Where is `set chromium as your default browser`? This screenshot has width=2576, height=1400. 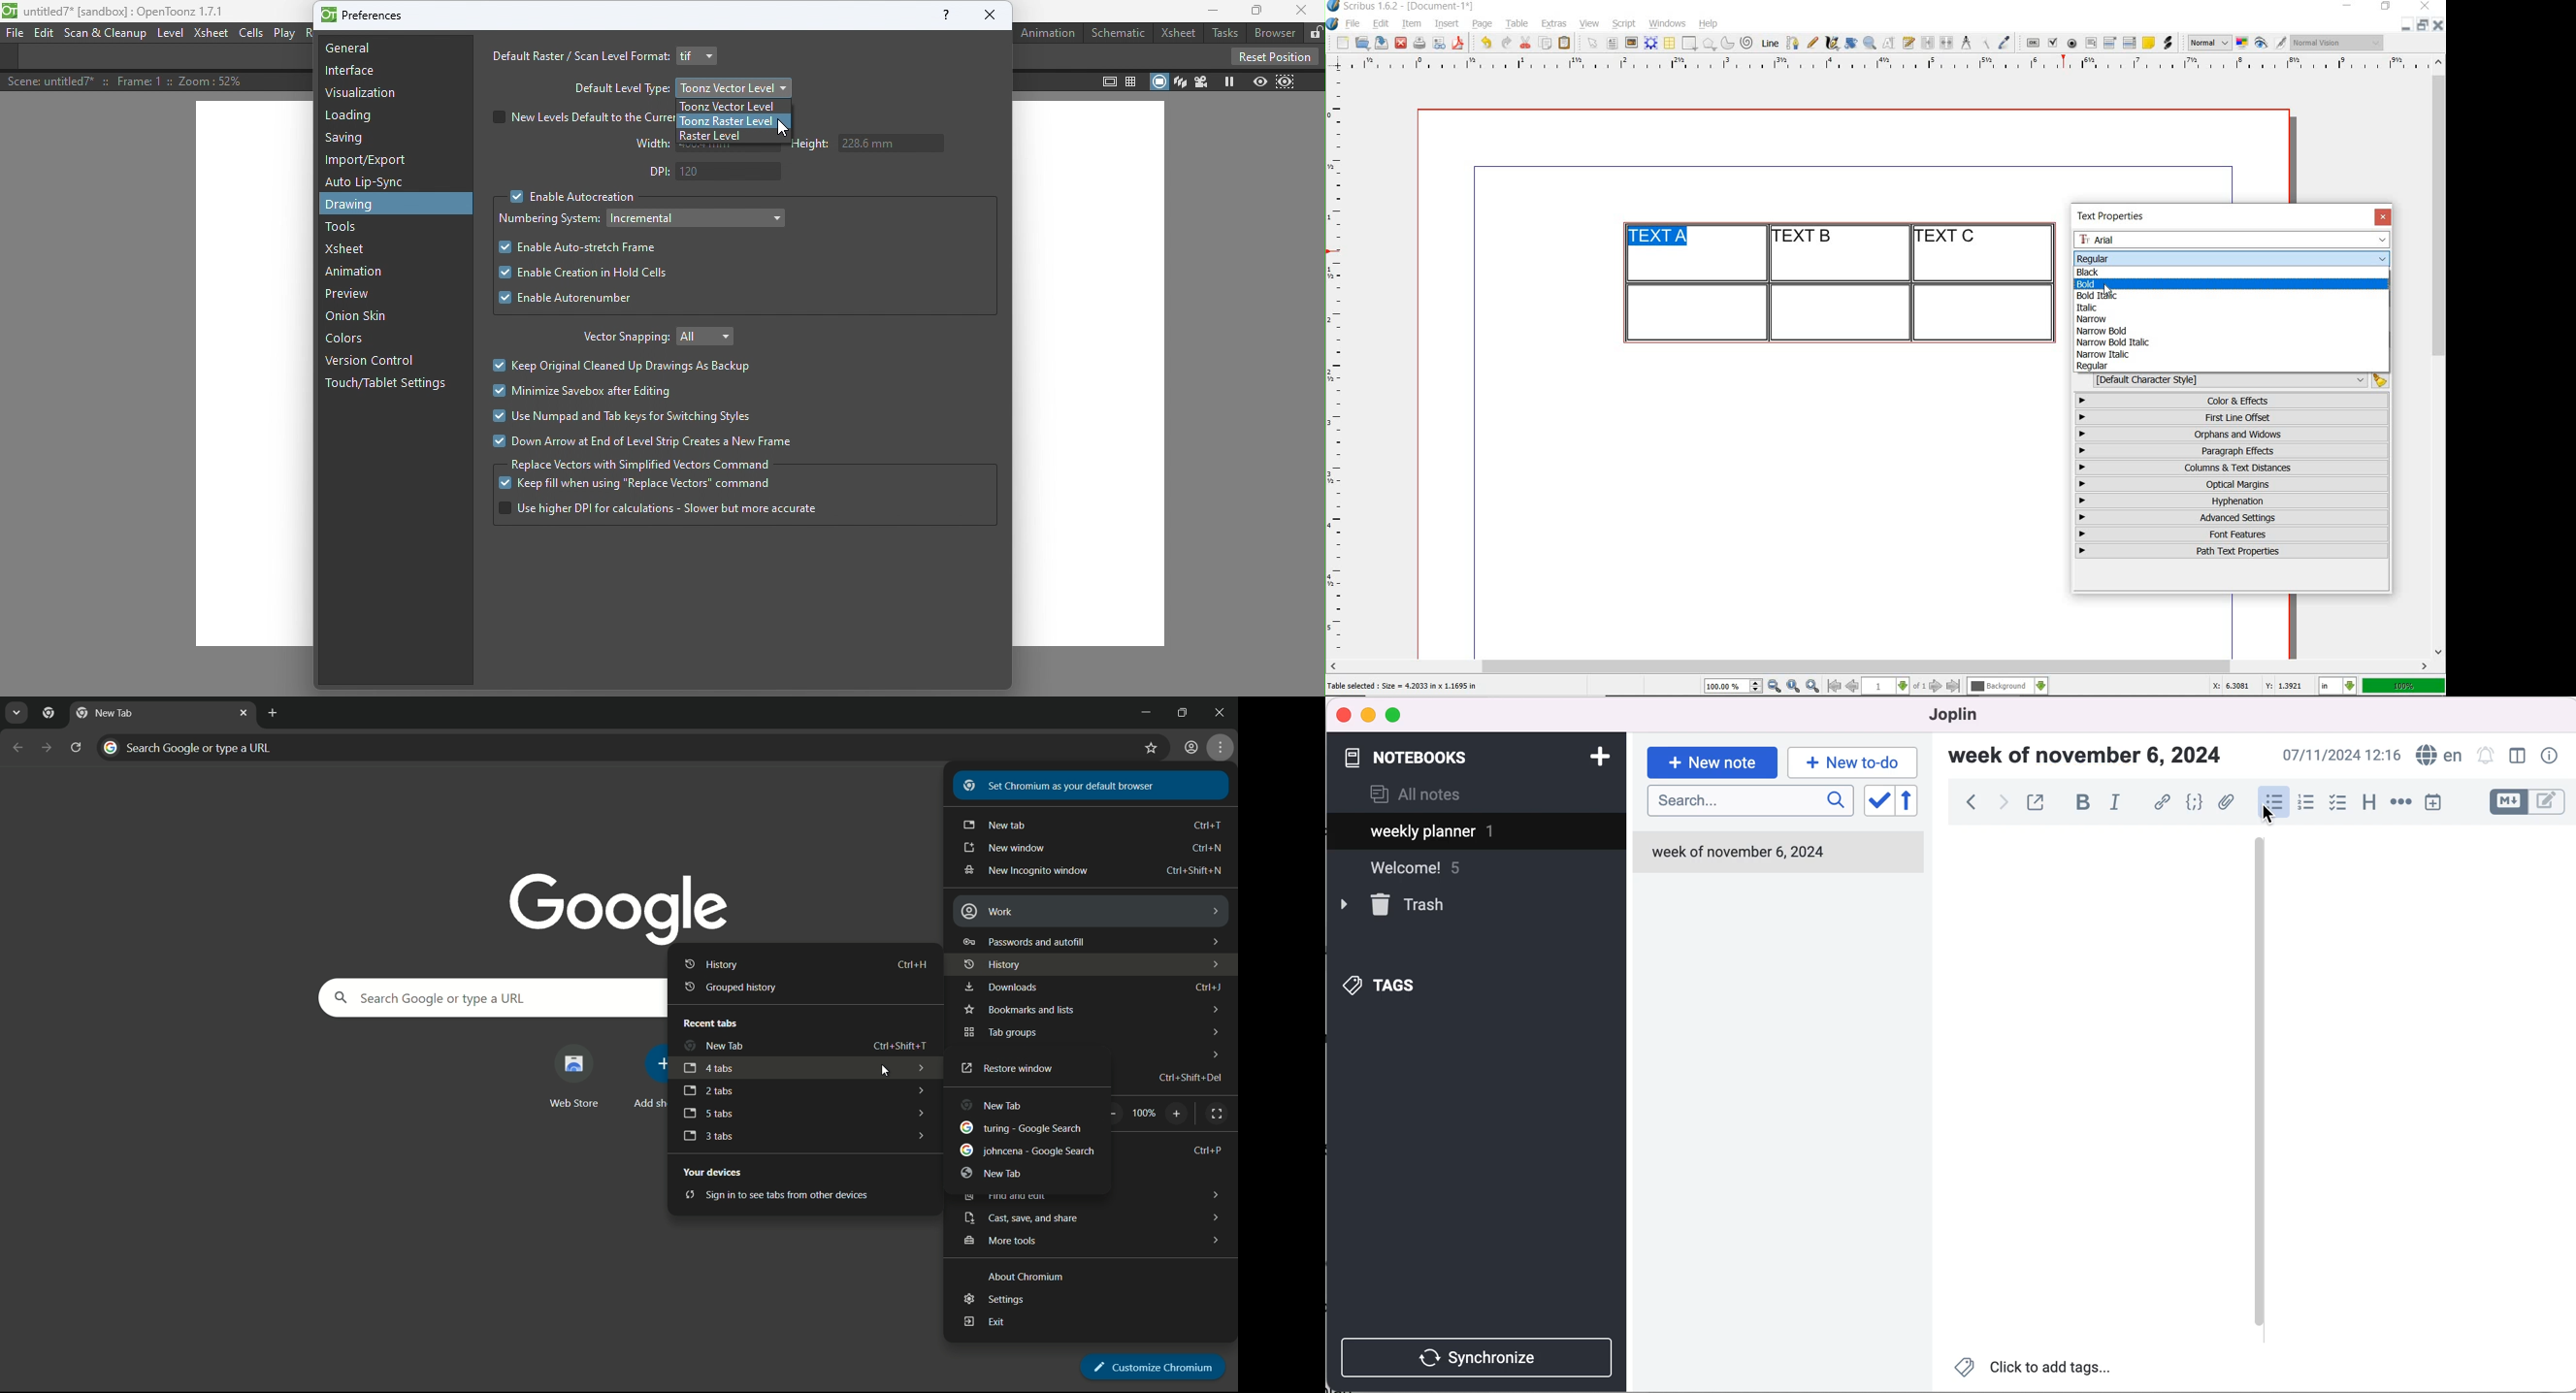 set chromium as your default browser is located at coordinates (1069, 786).